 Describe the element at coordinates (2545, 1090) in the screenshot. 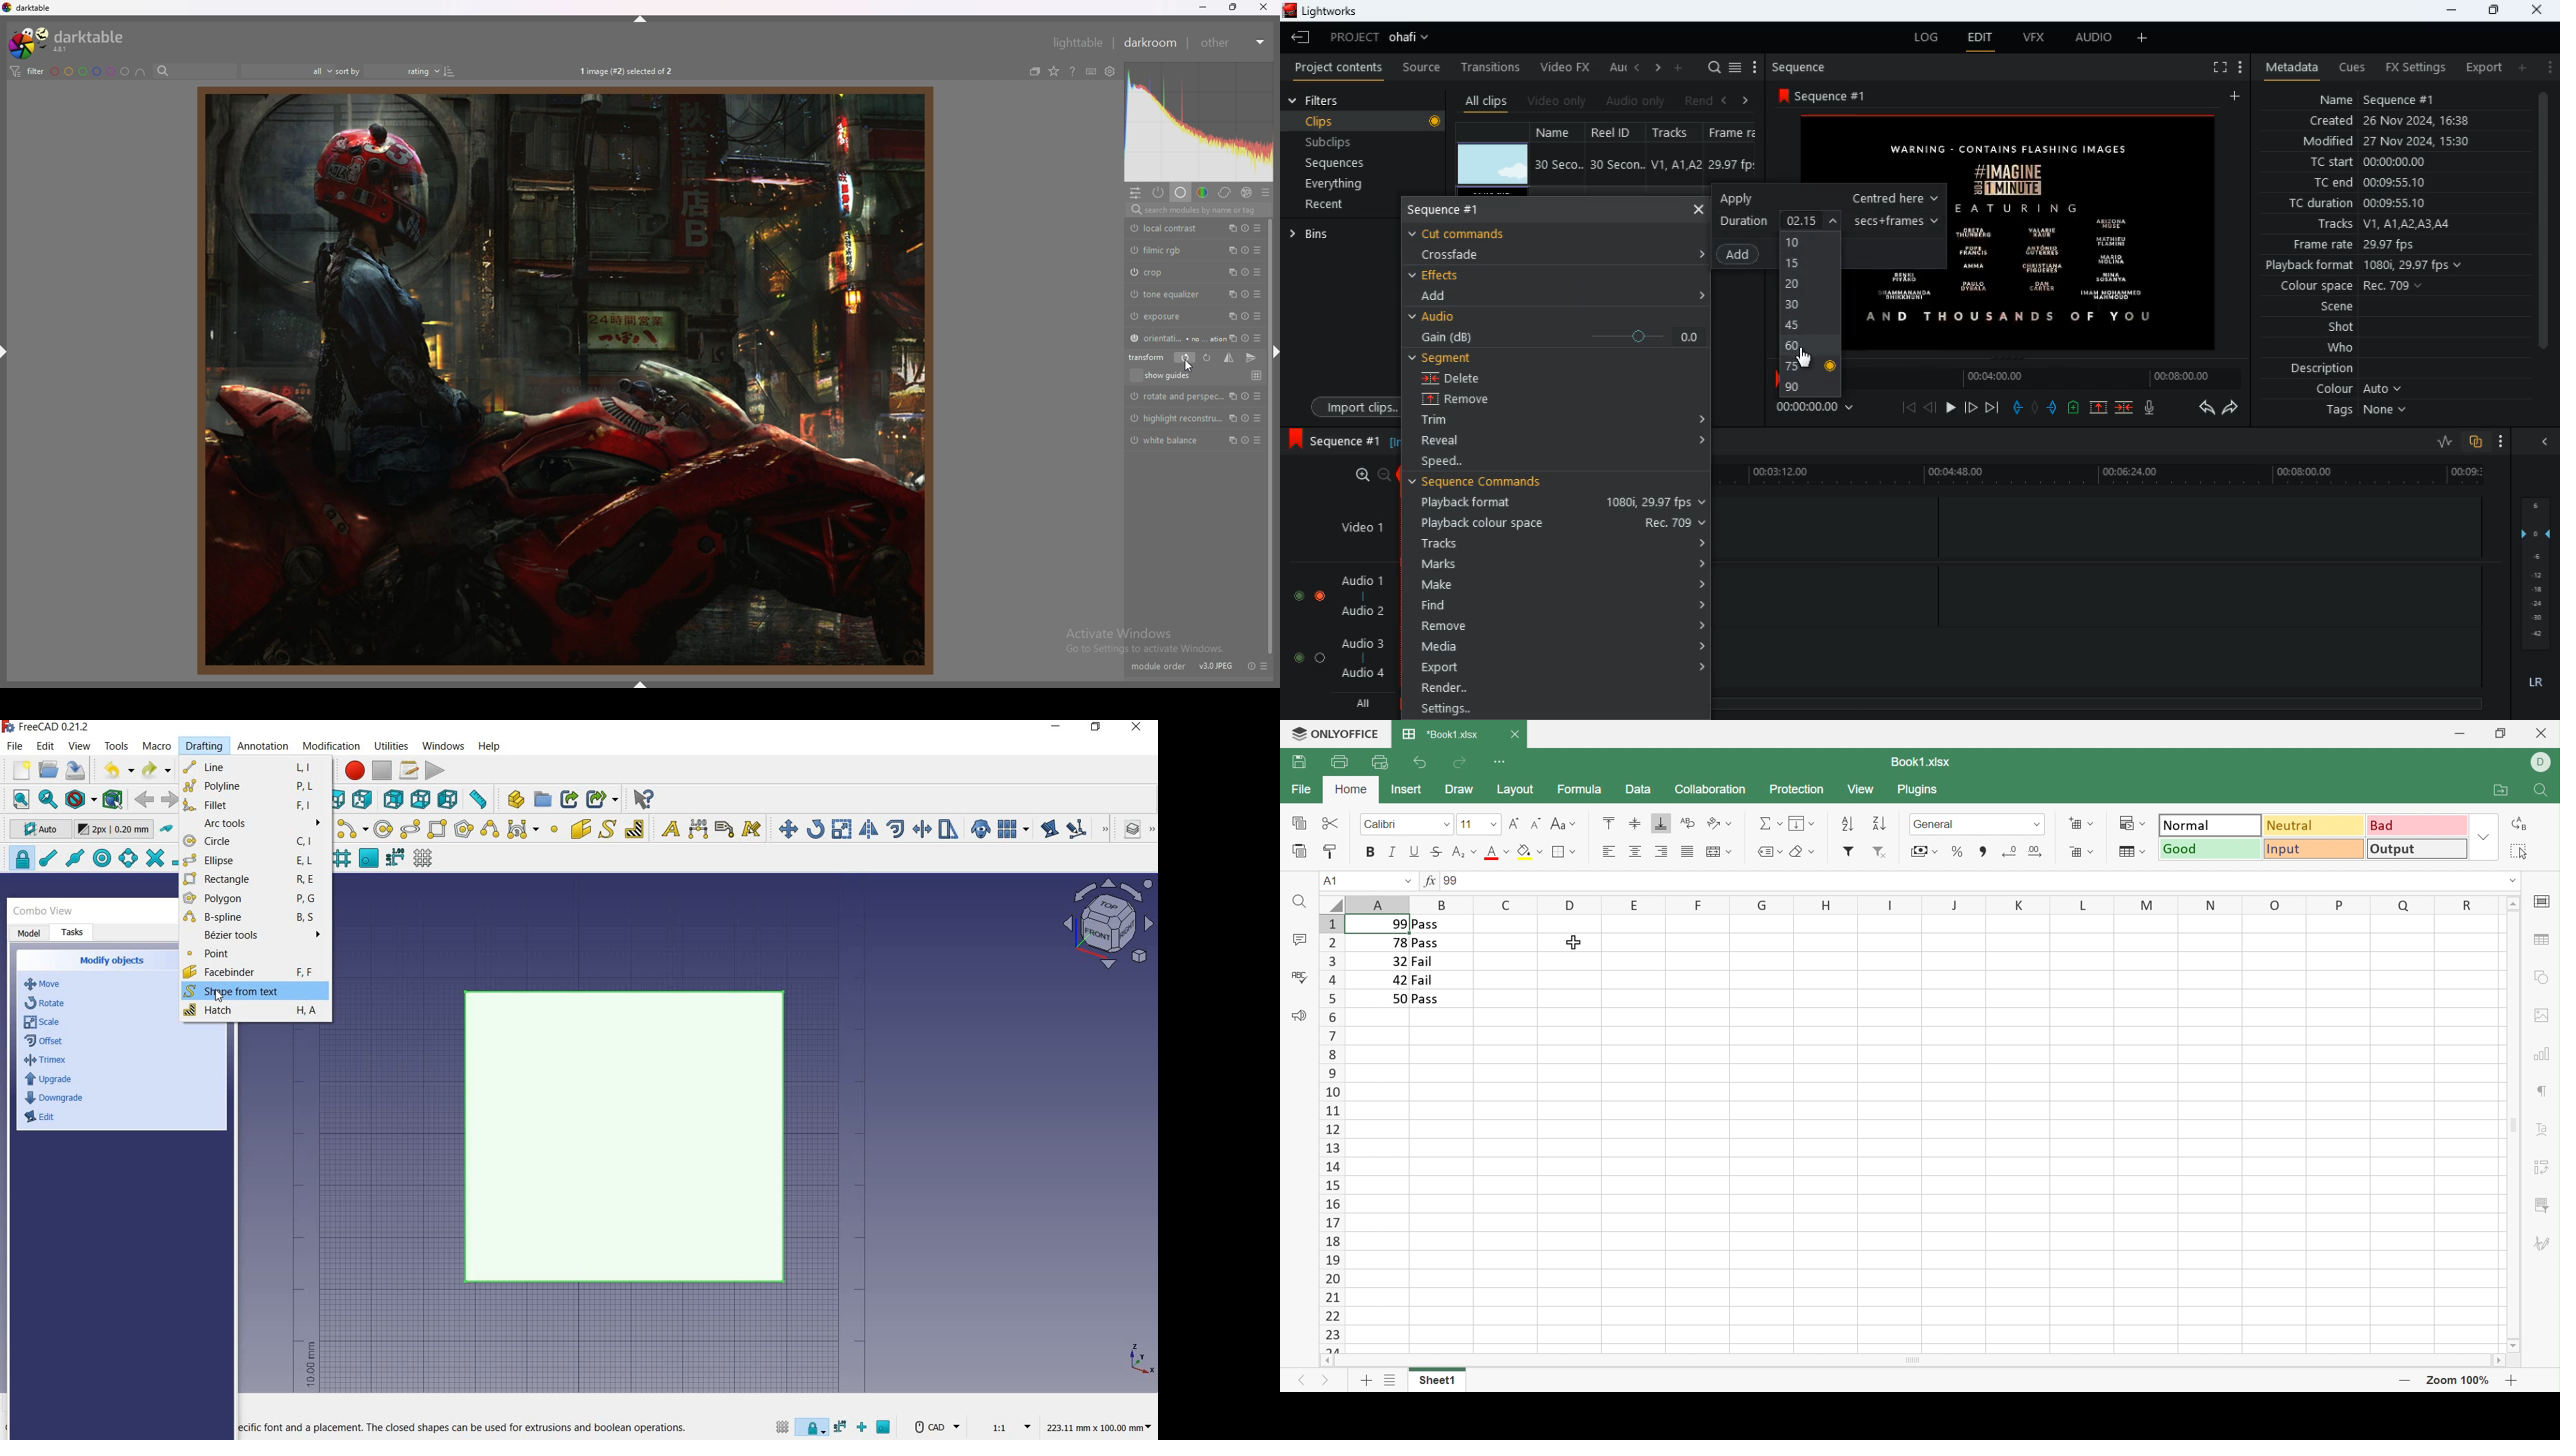

I see `Paragraph settings` at that location.